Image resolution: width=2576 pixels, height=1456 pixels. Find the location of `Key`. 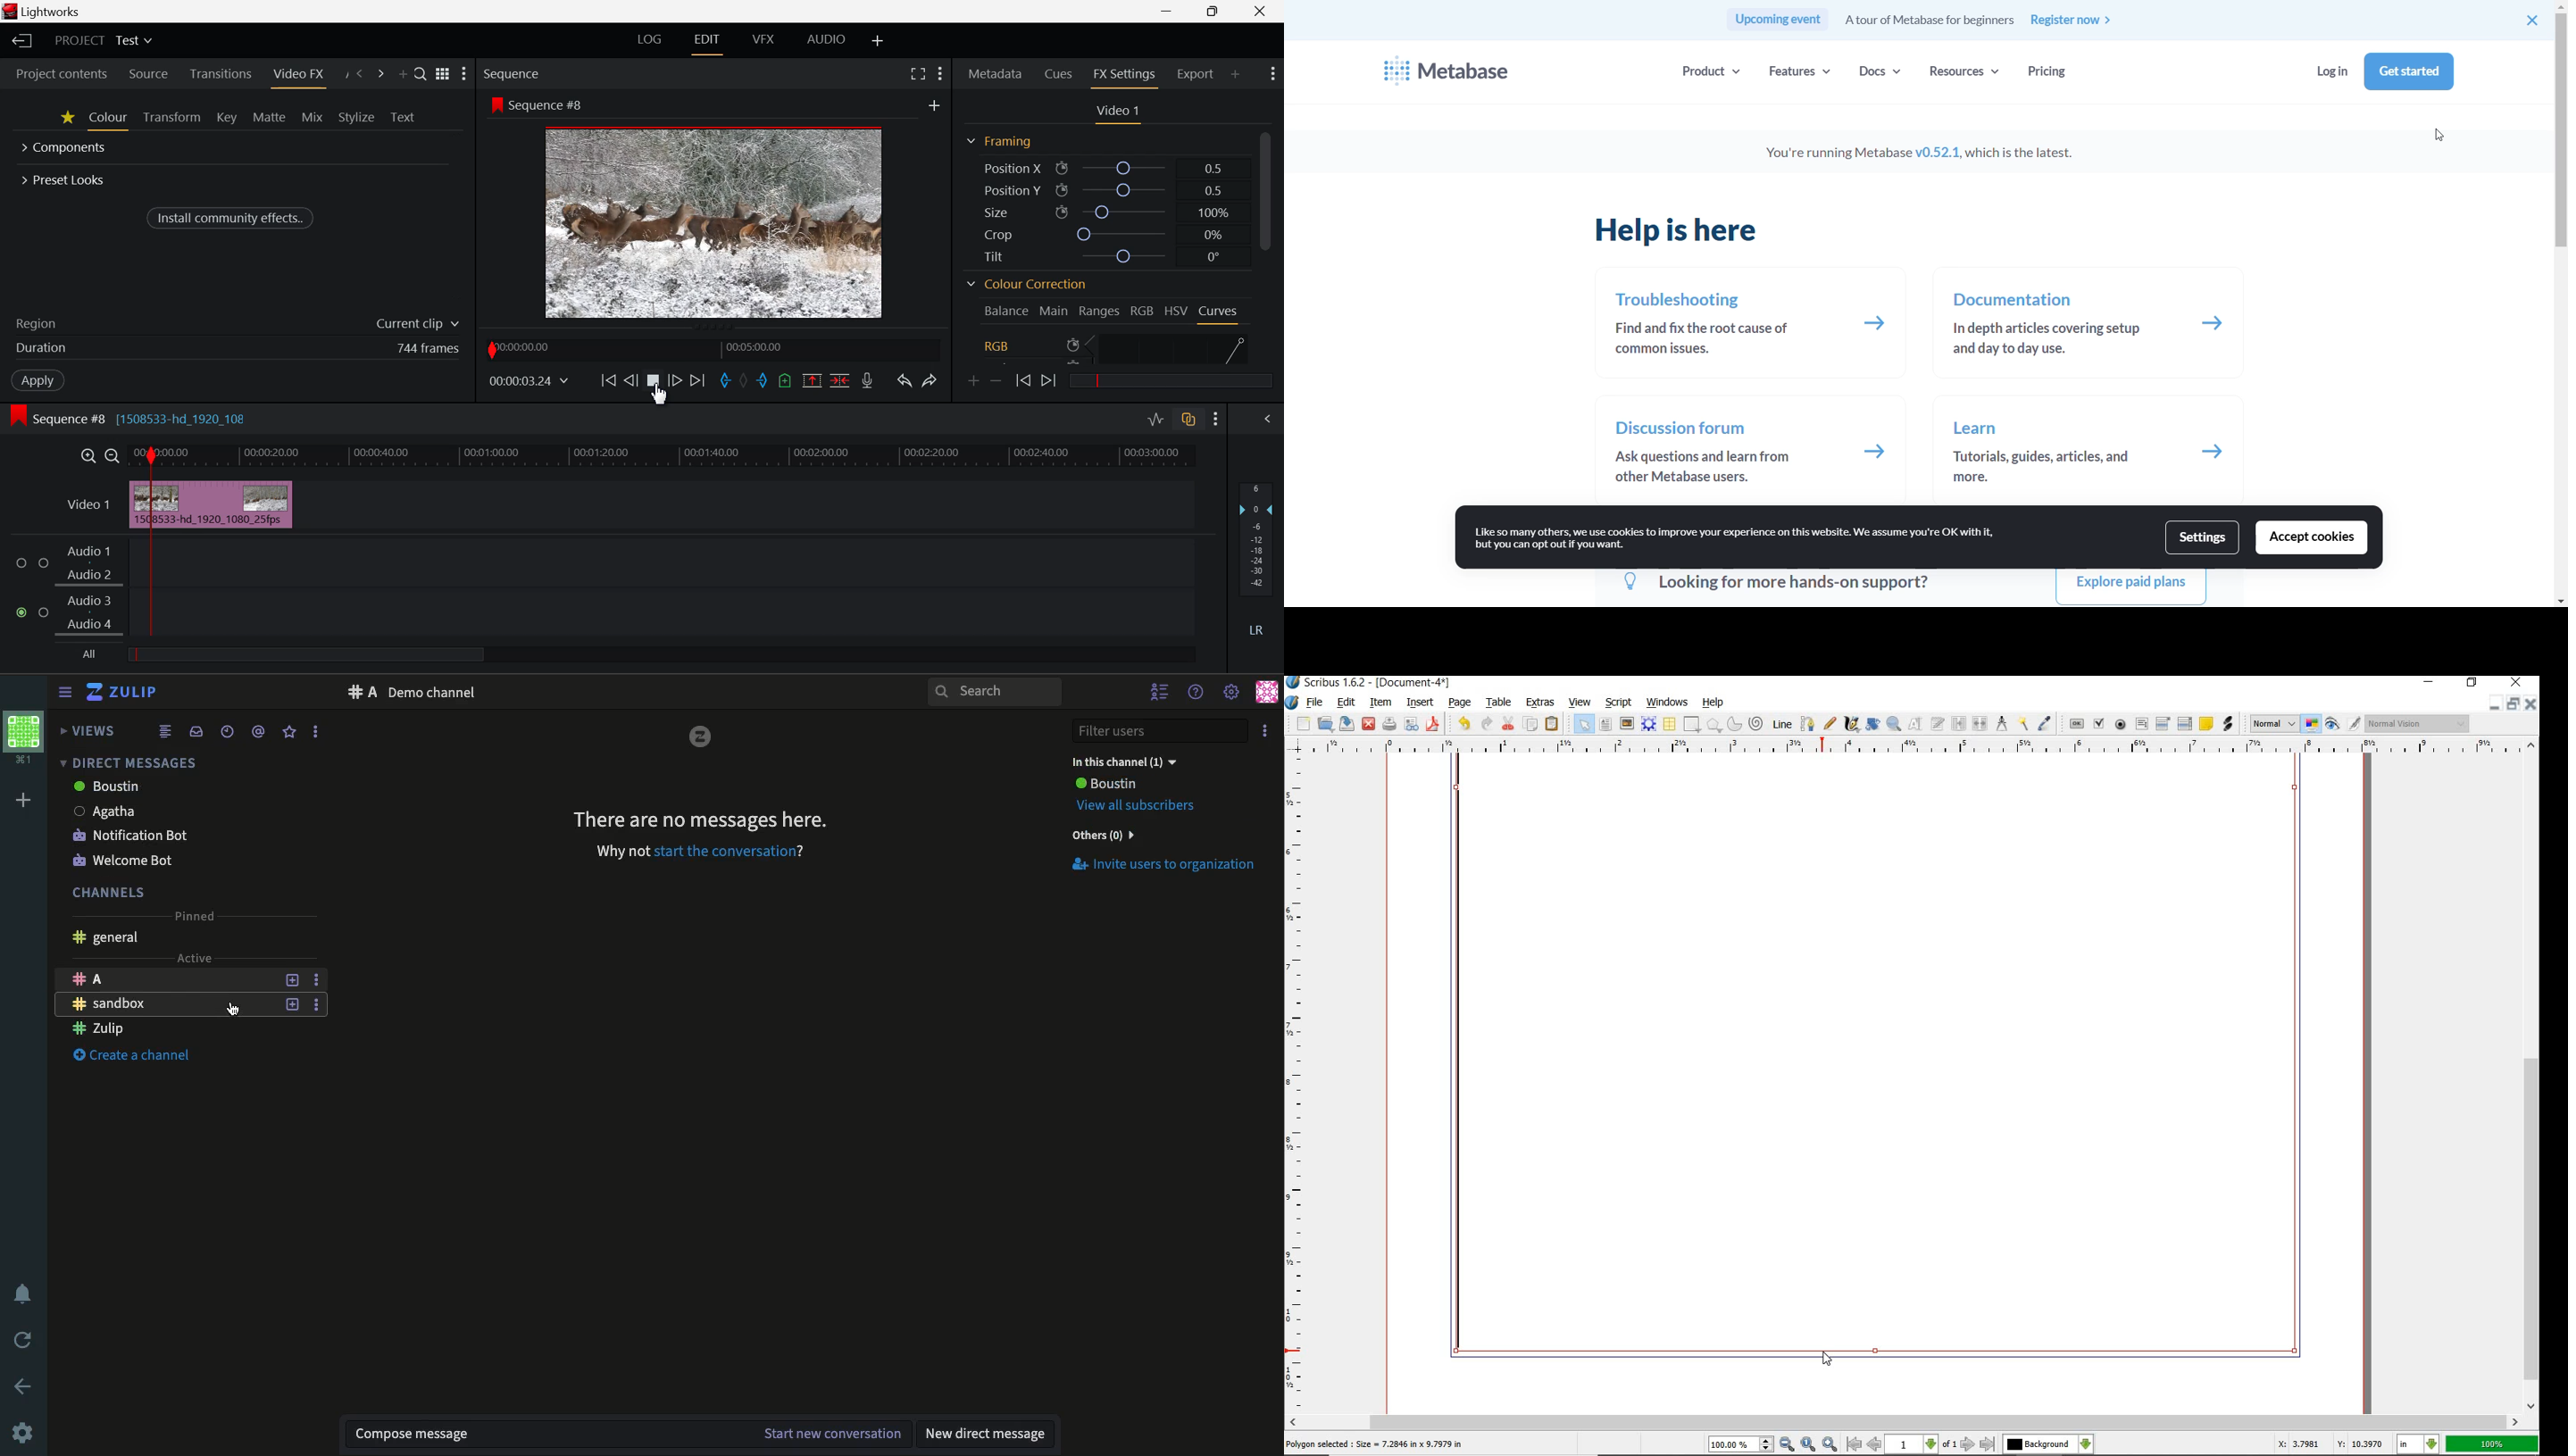

Key is located at coordinates (225, 119).